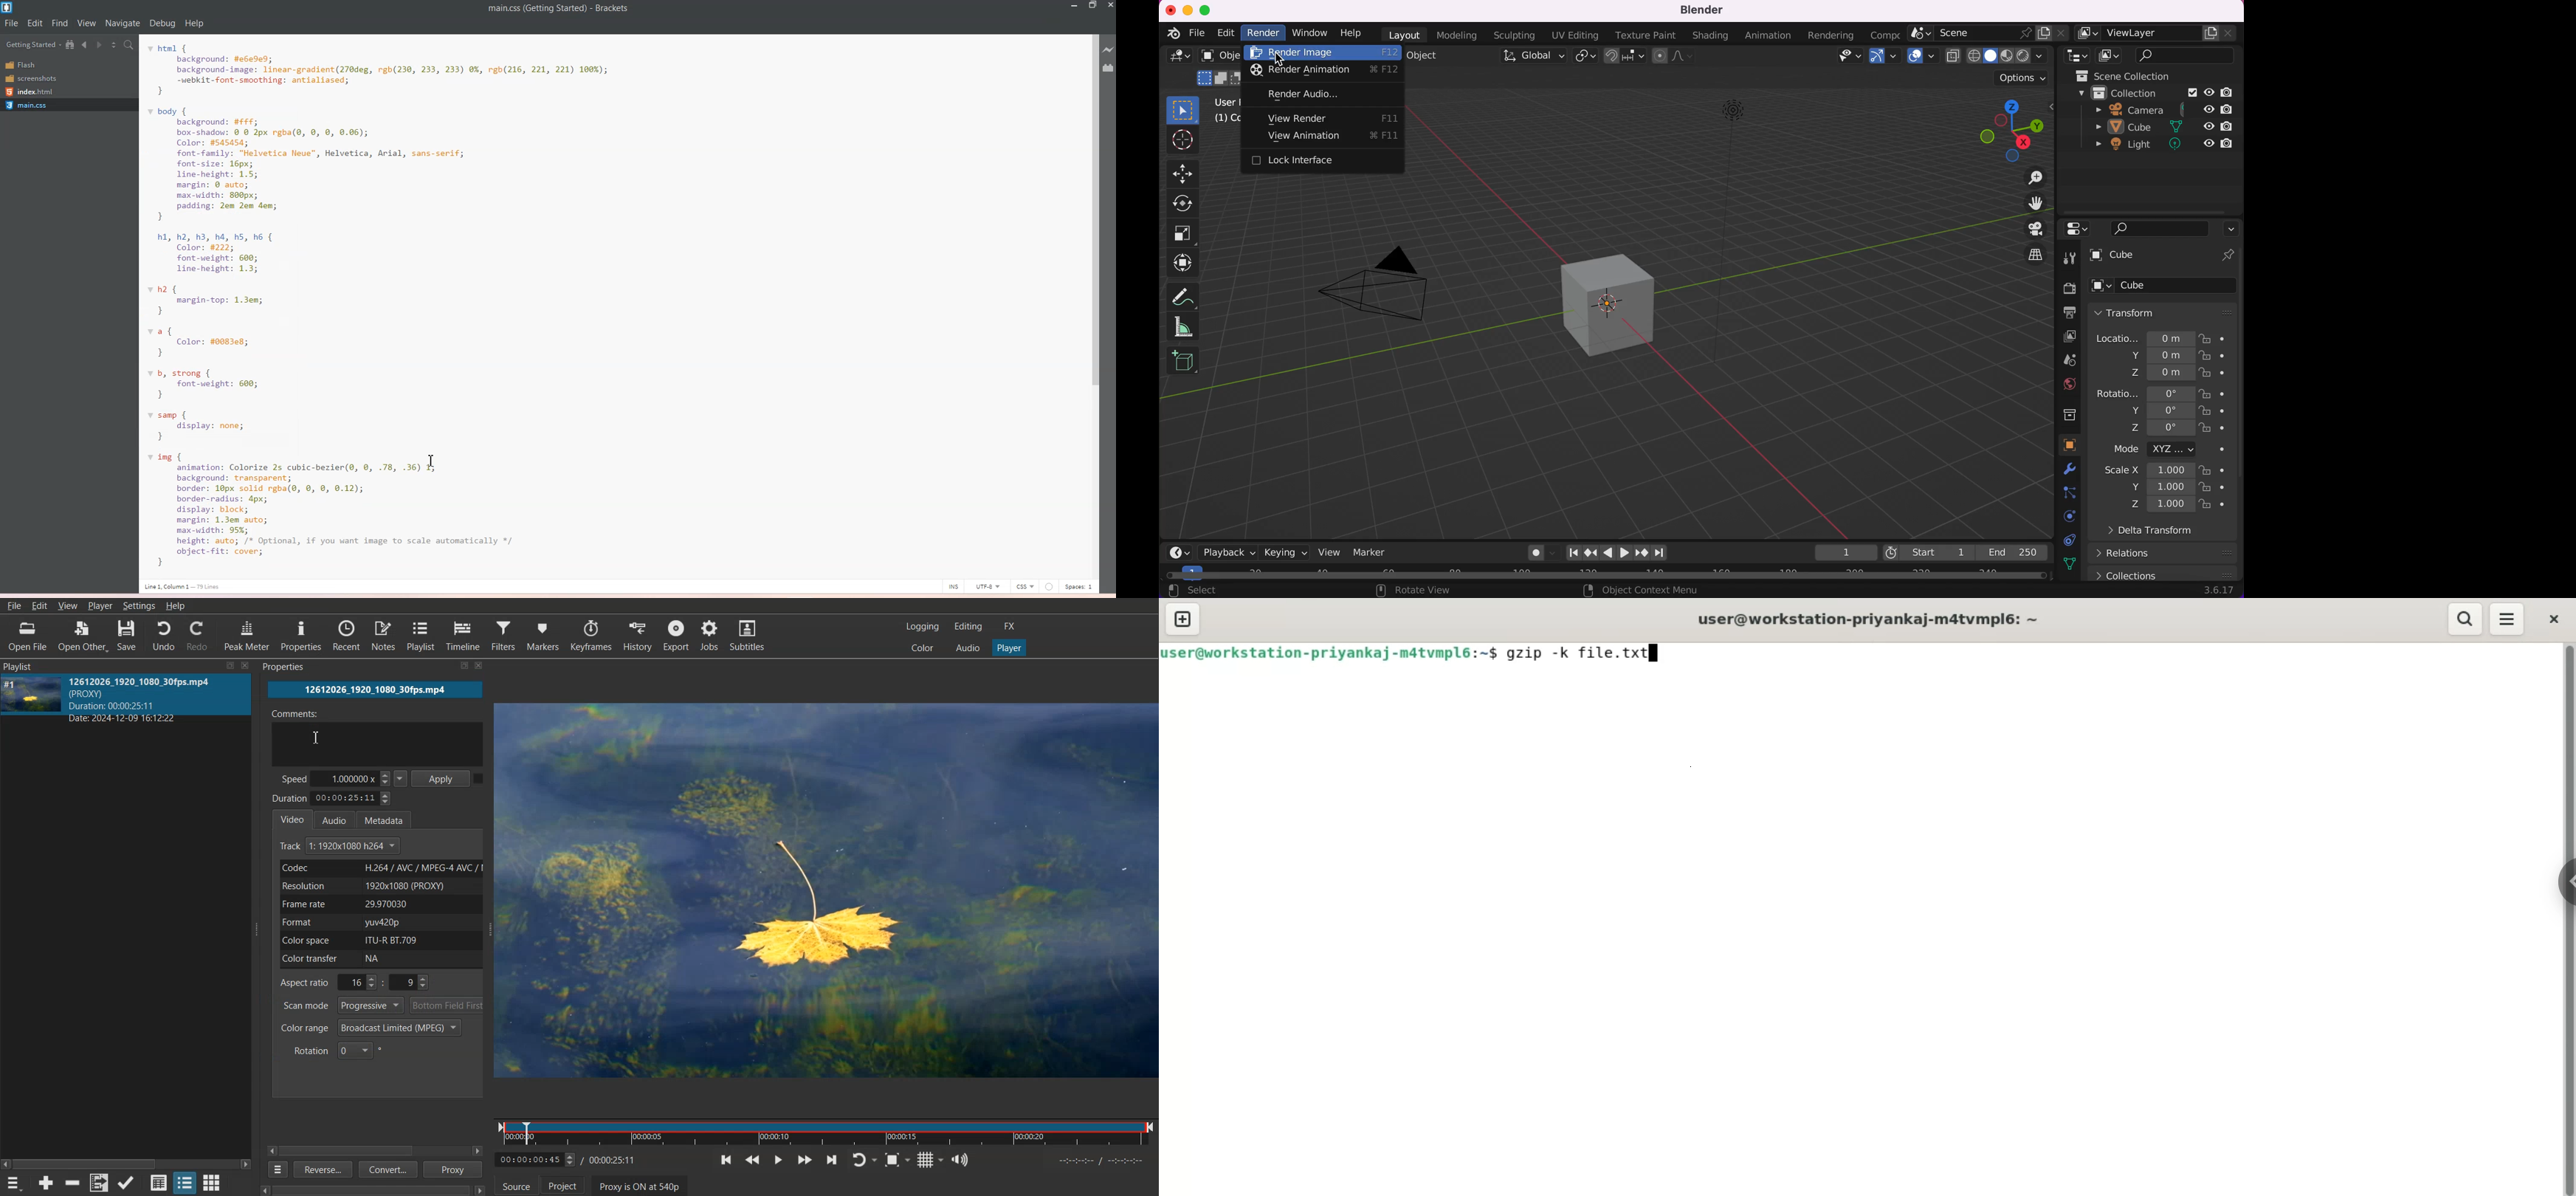 This screenshot has width=2576, height=1204. What do you see at coordinates (333, 798) in the screenshot?
I see `Time duration adjuster` at bounding box center [333, 798].